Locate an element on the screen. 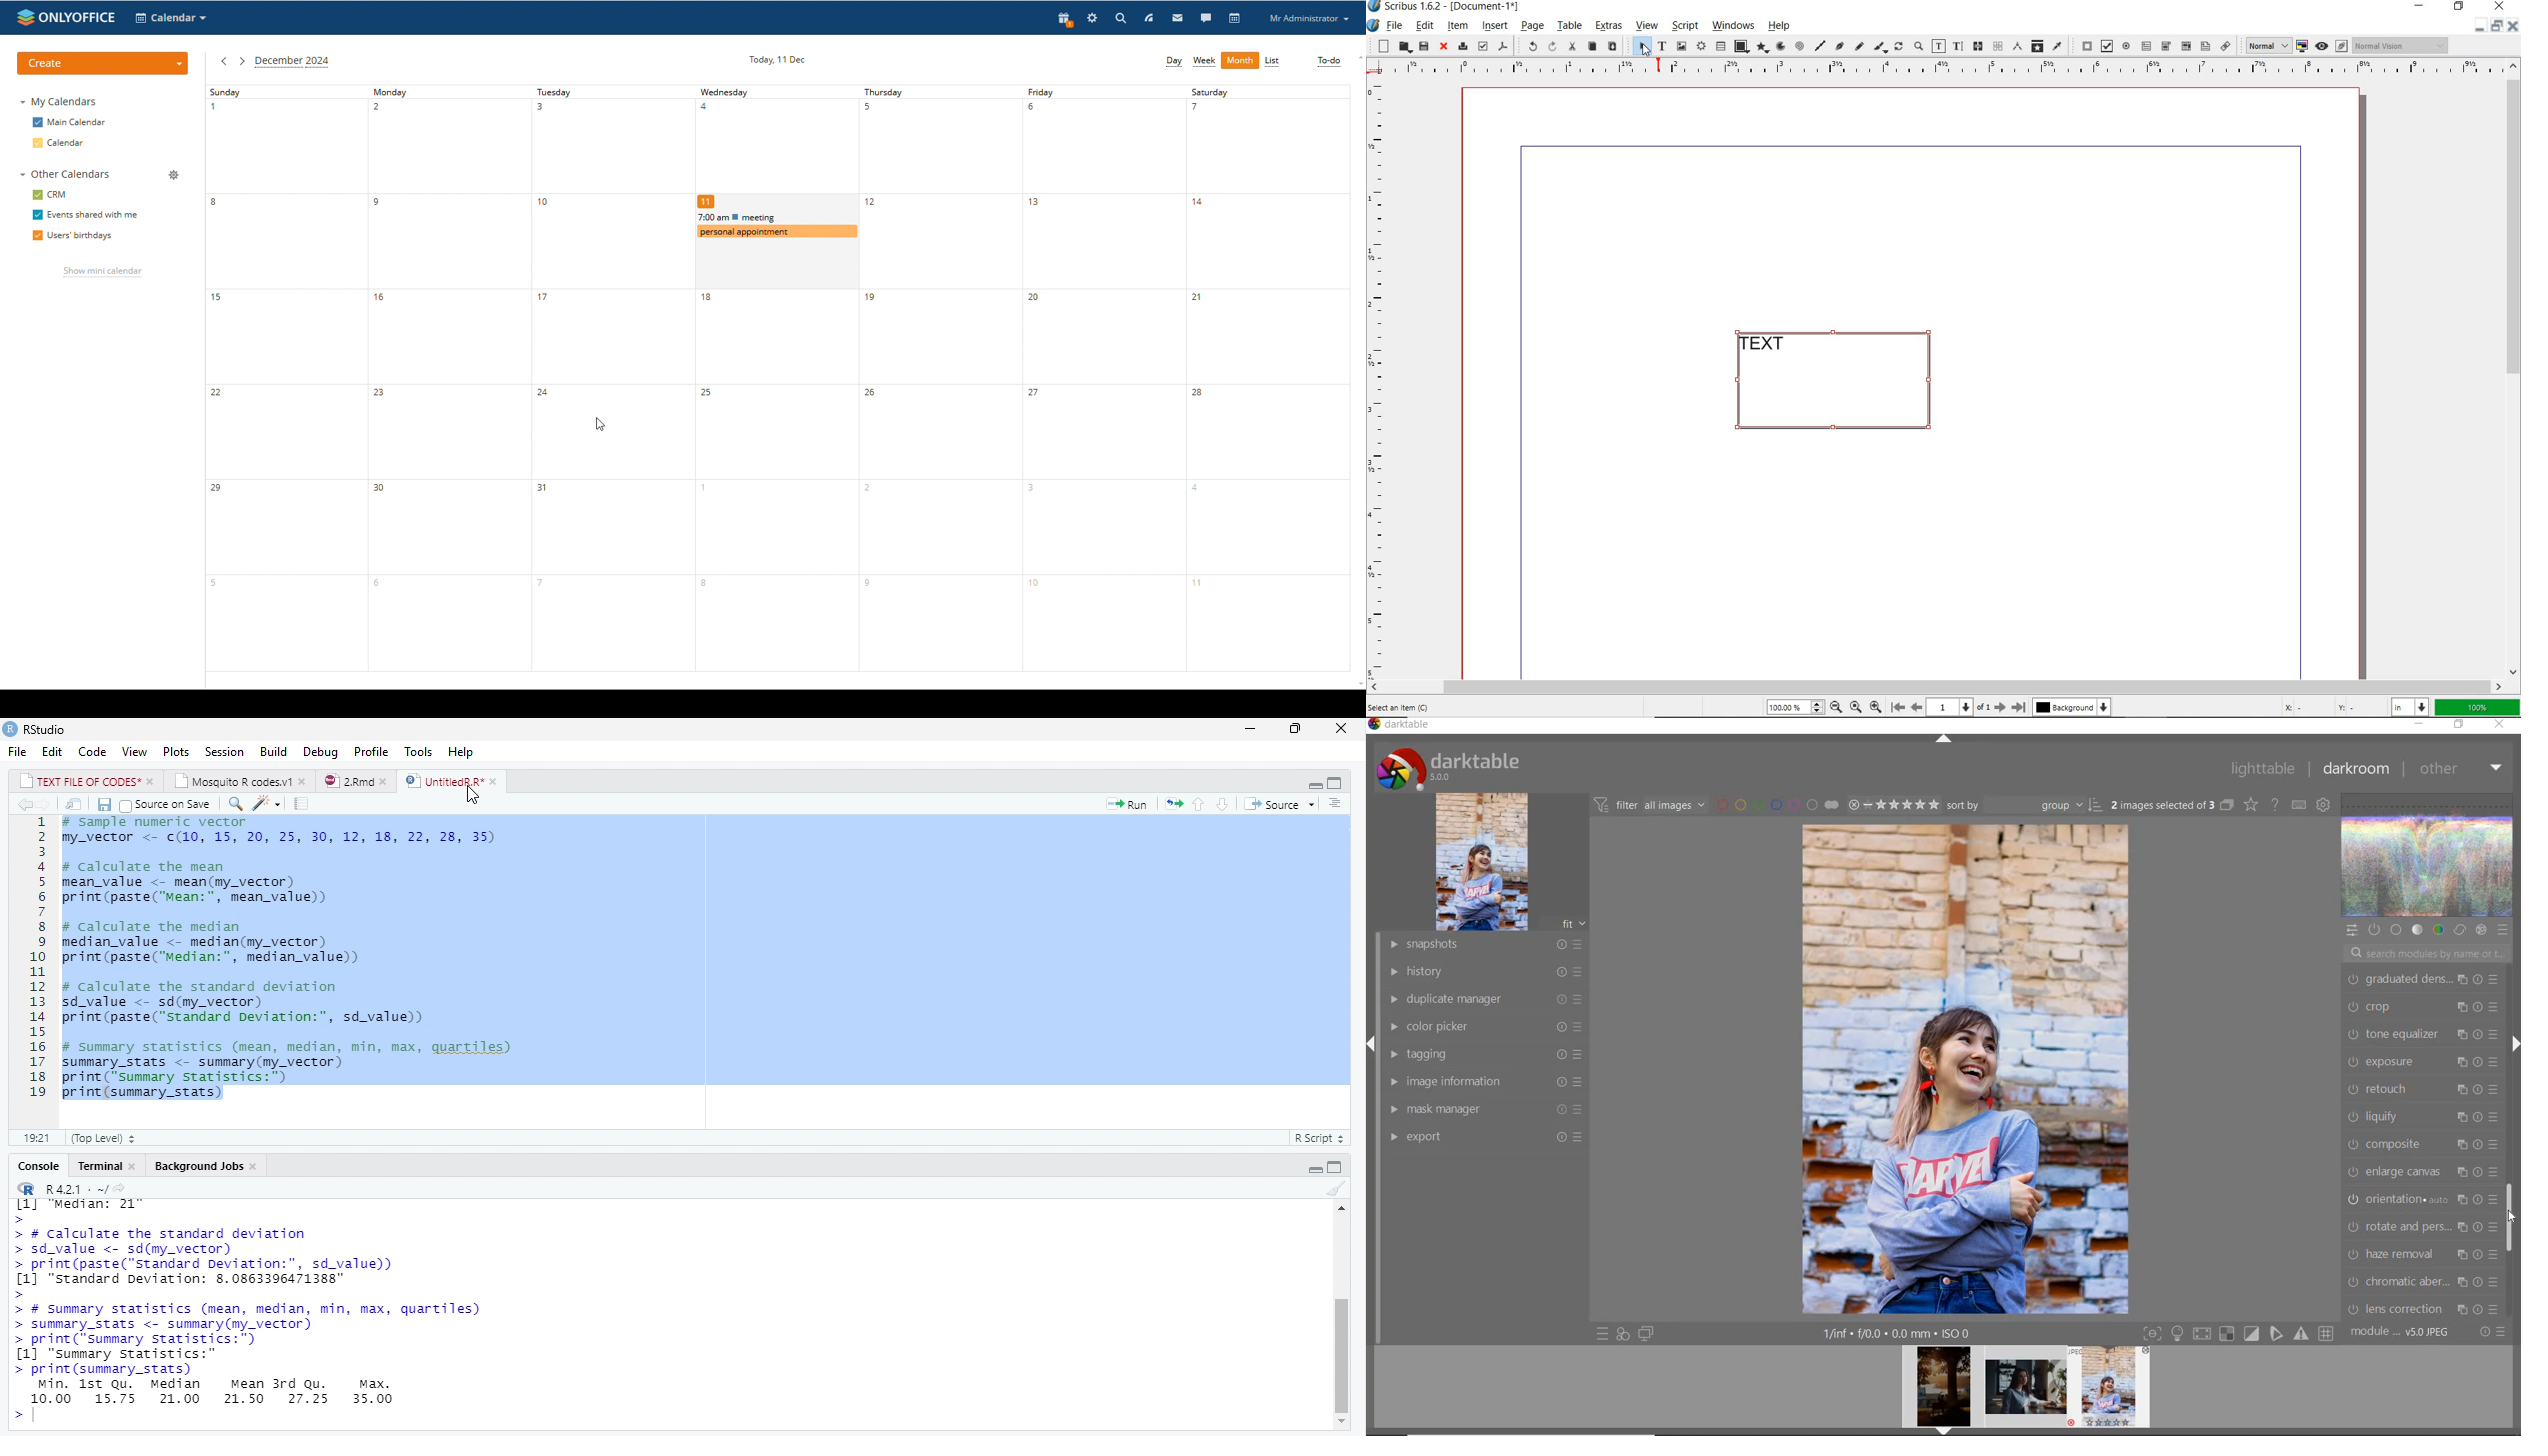 This screenshot has height=1456, width=2548. save is located at coordinates (106, 805).